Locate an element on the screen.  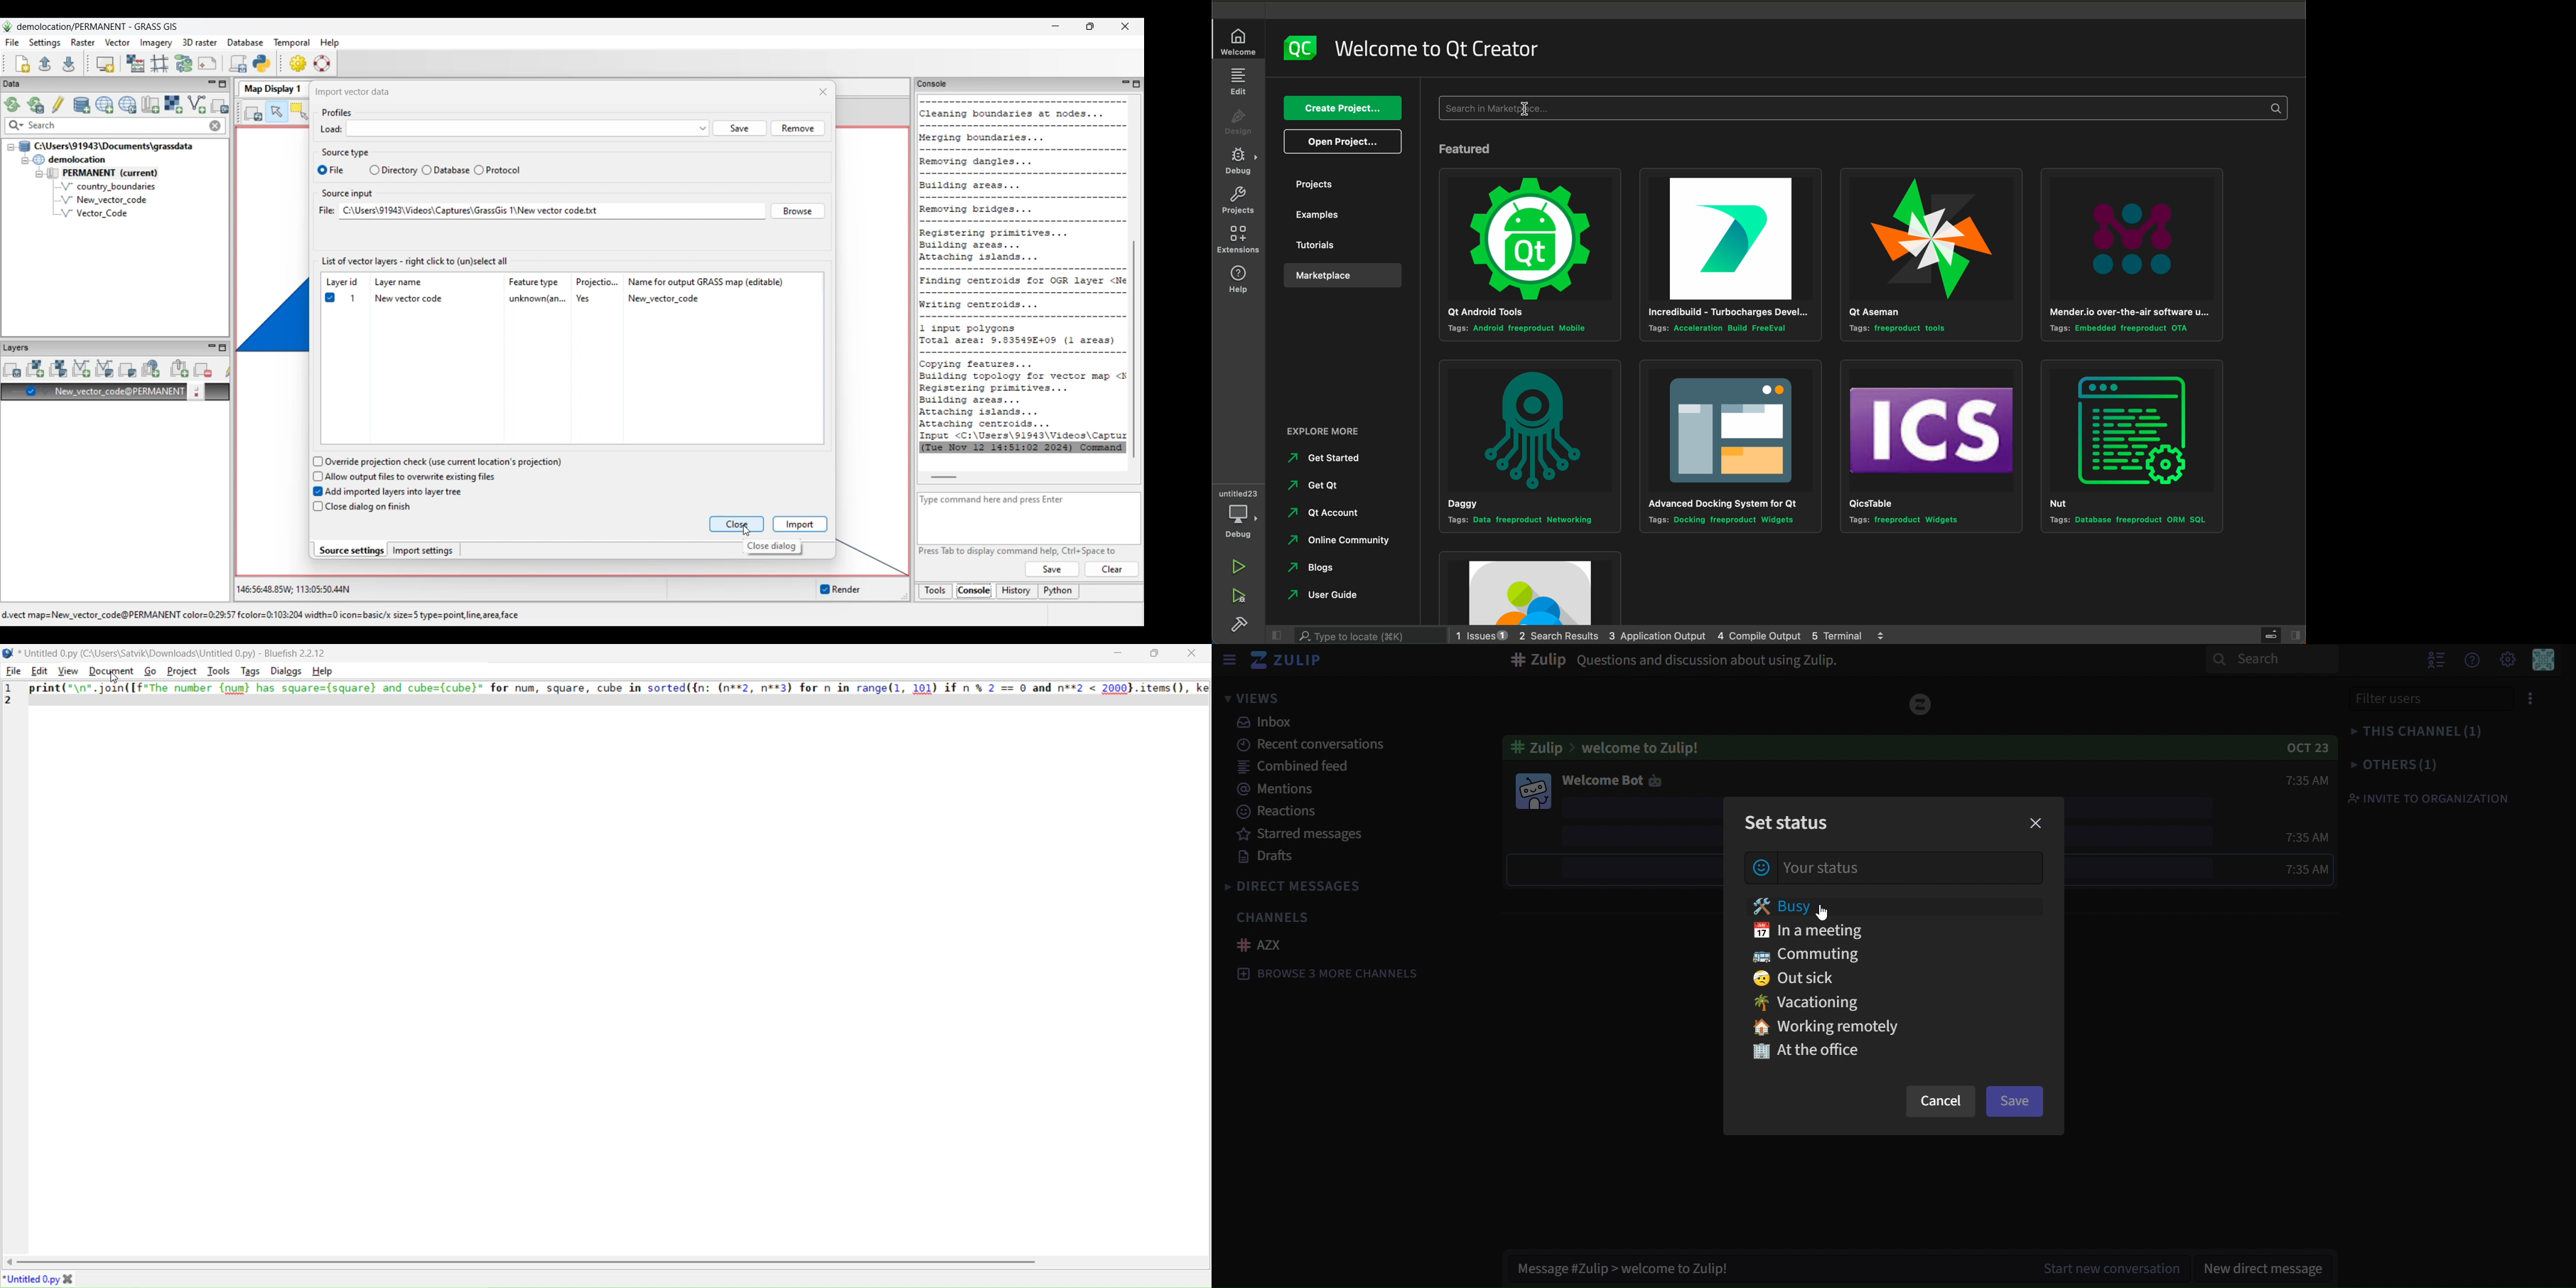
reactions is located at coordinates (1278, 812).